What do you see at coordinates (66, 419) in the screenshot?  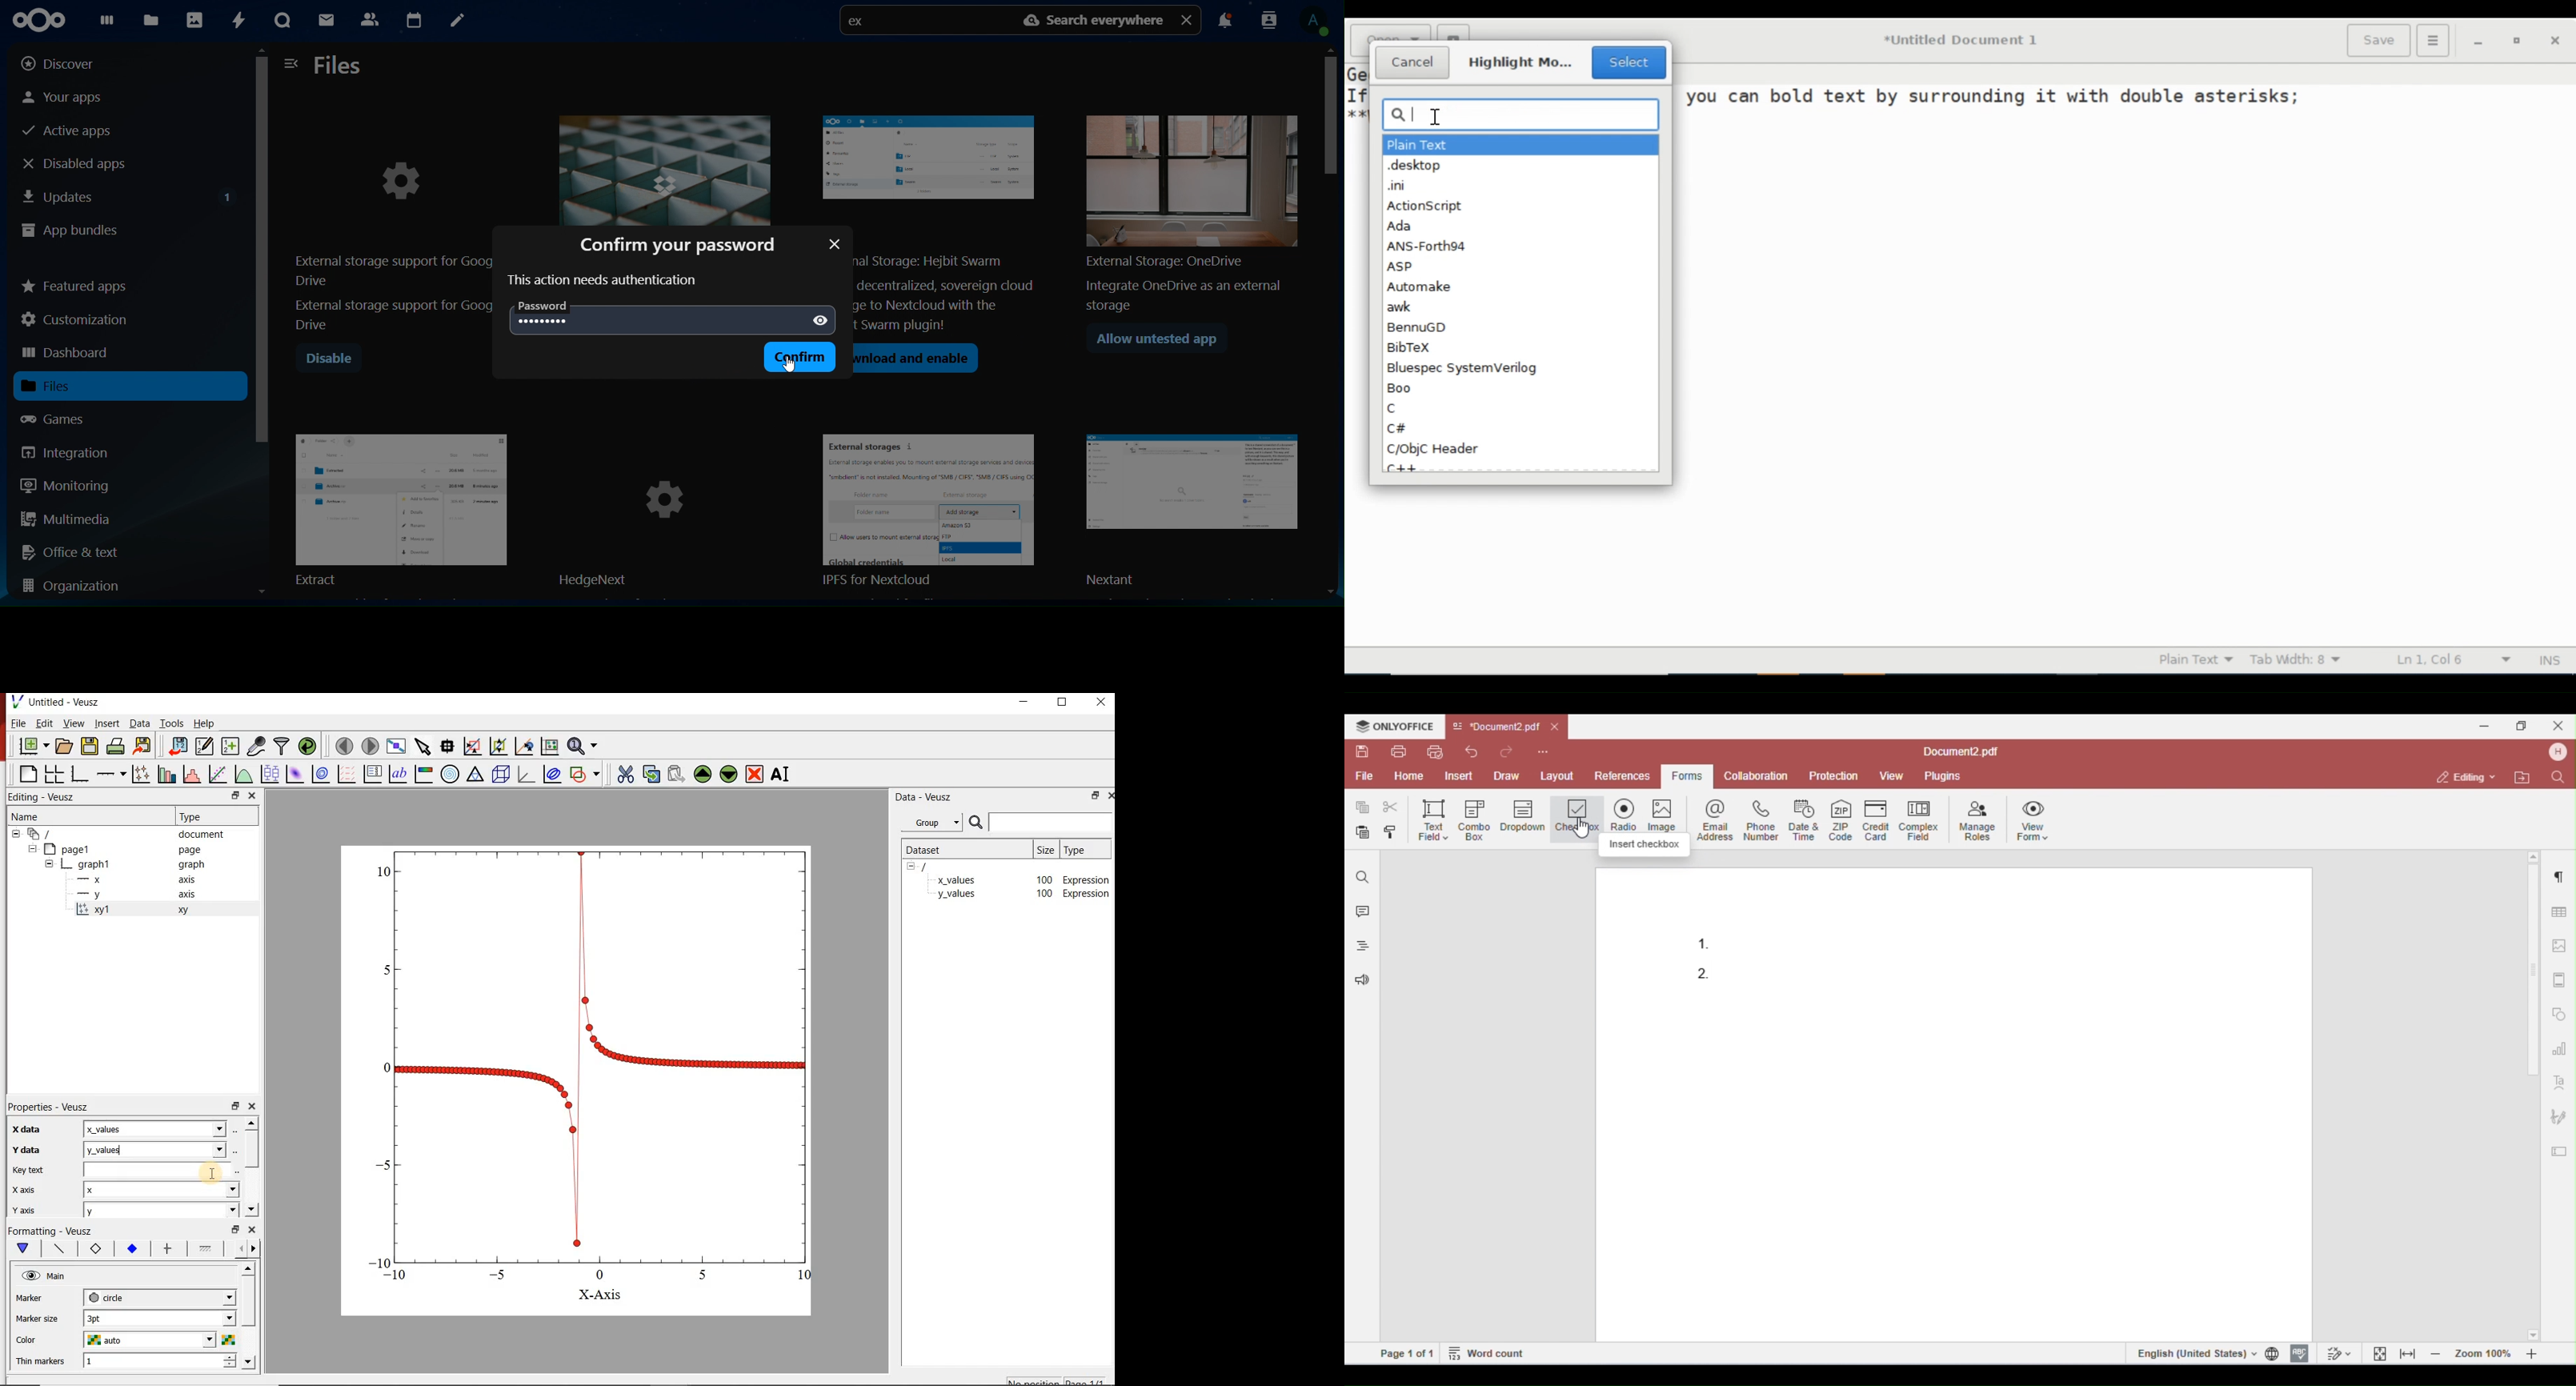 I see `games` at bounding box center [66, 419].